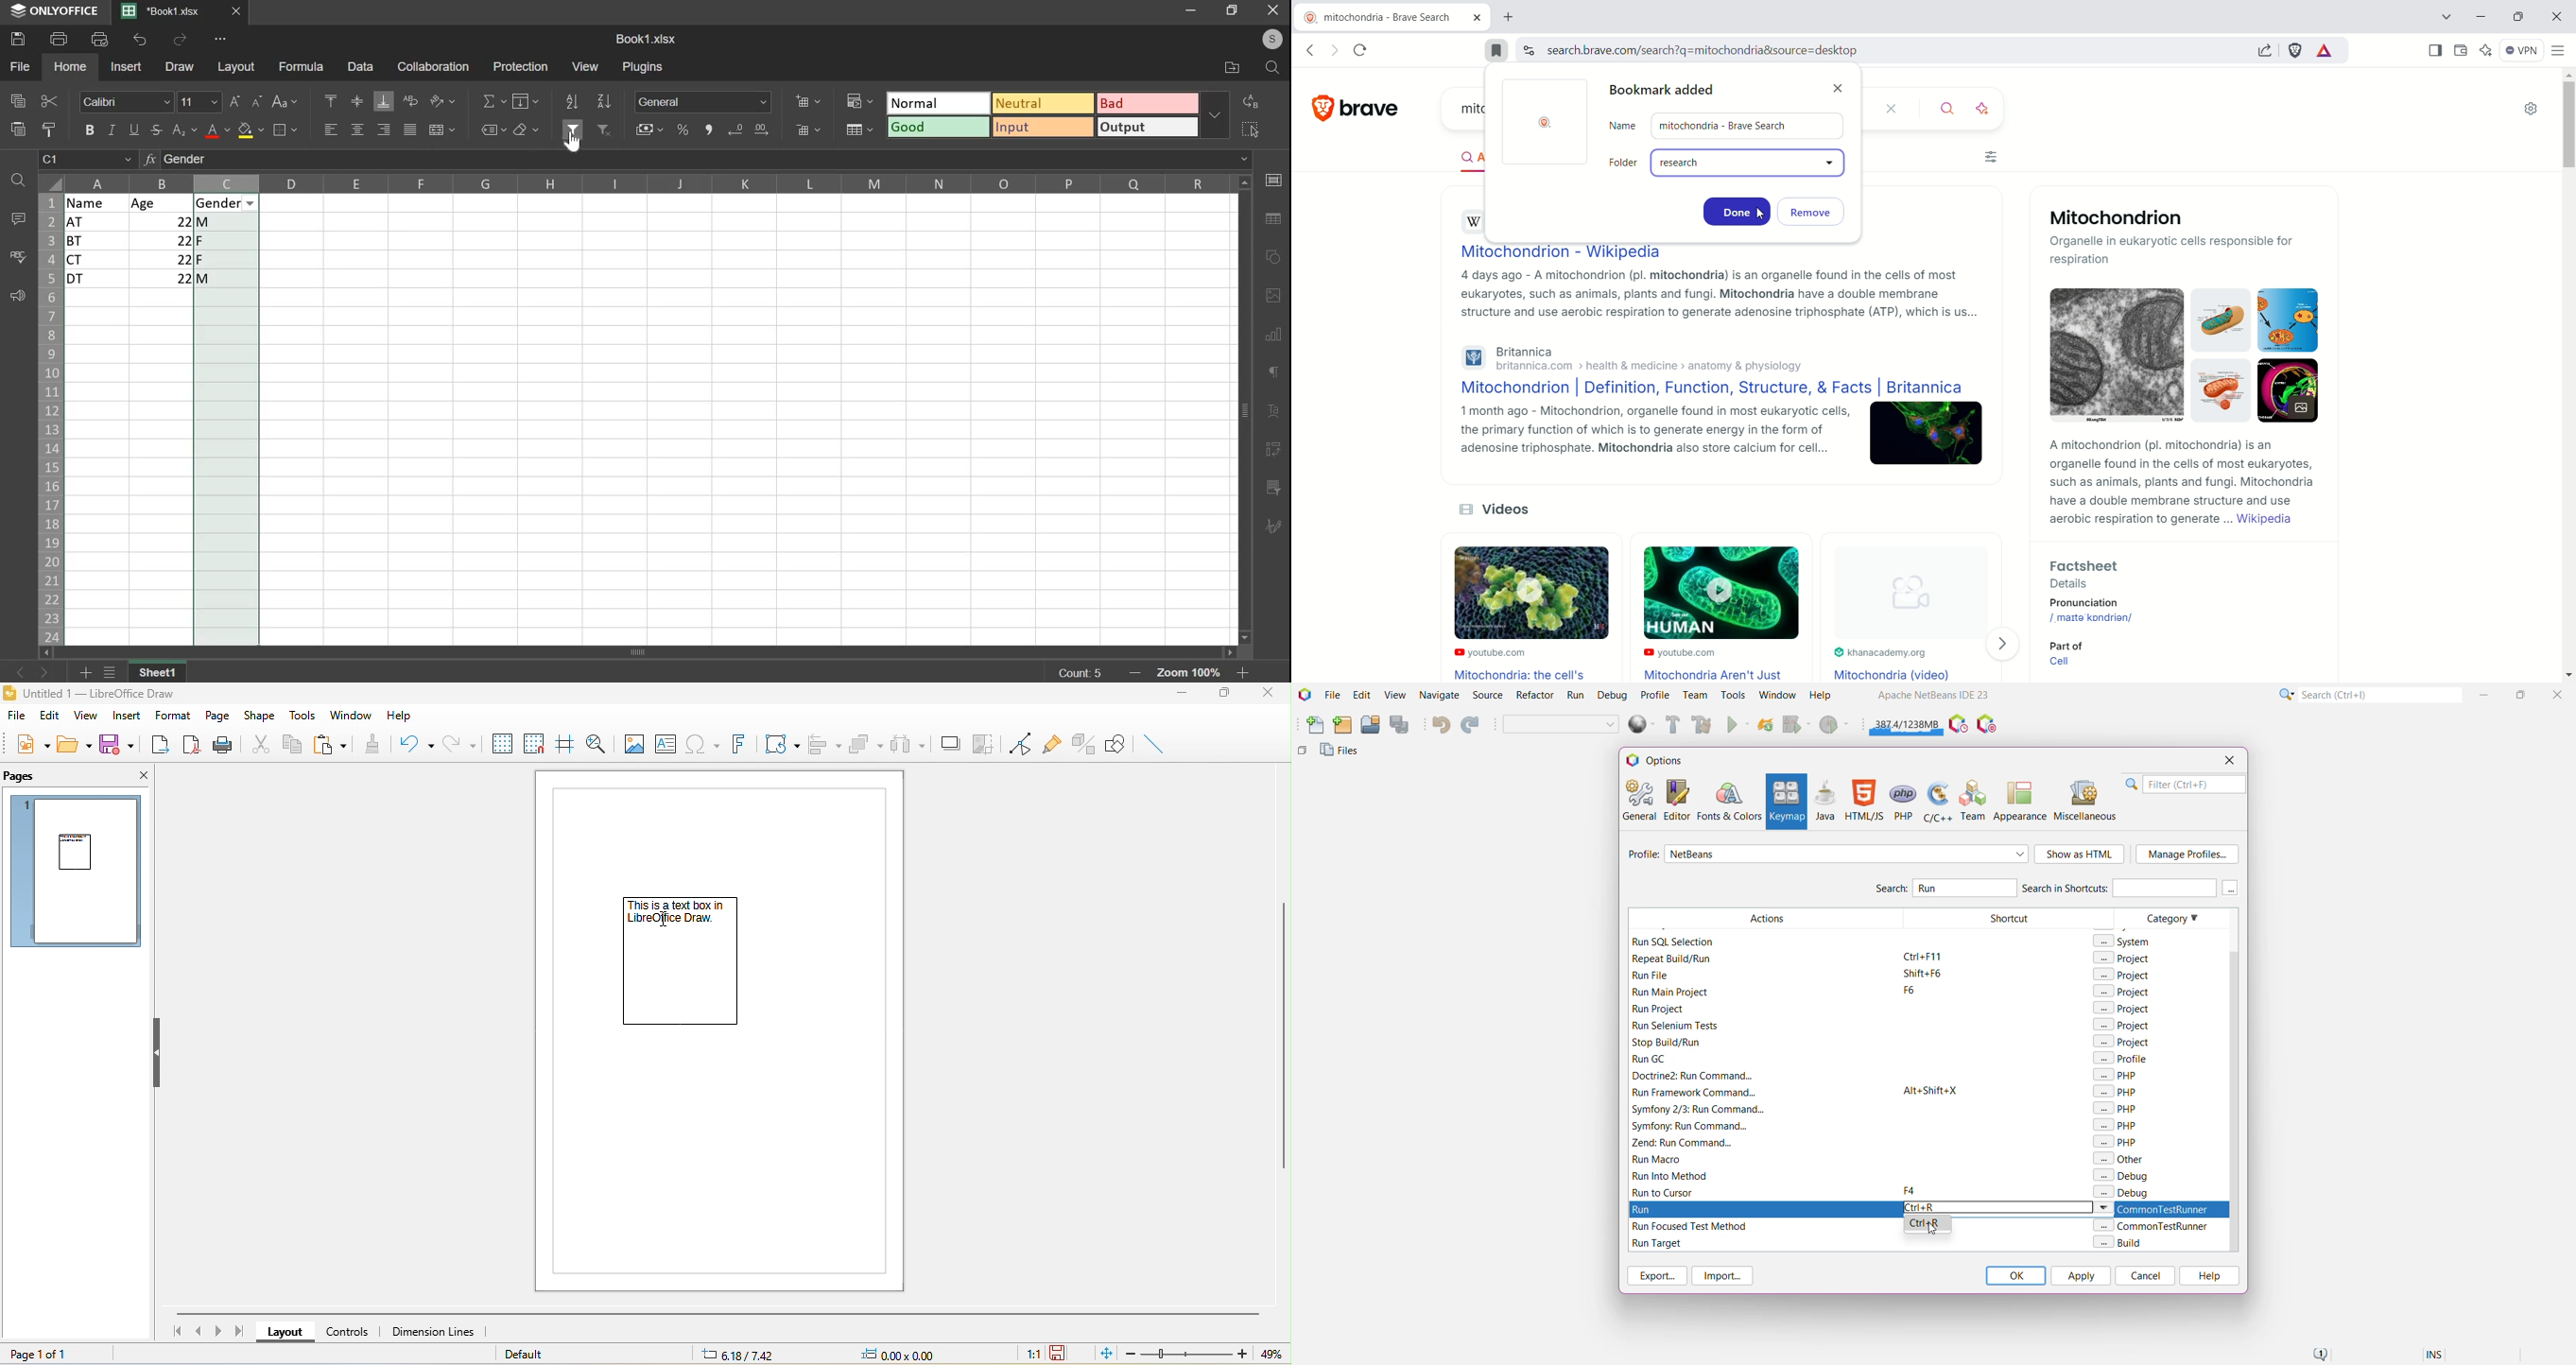 The width and height of the screenshot is (2576, 1372). What do you see at coordinates (1273, 40) in the screenshot?
I see `profile` at bounding box center [1273, 40].